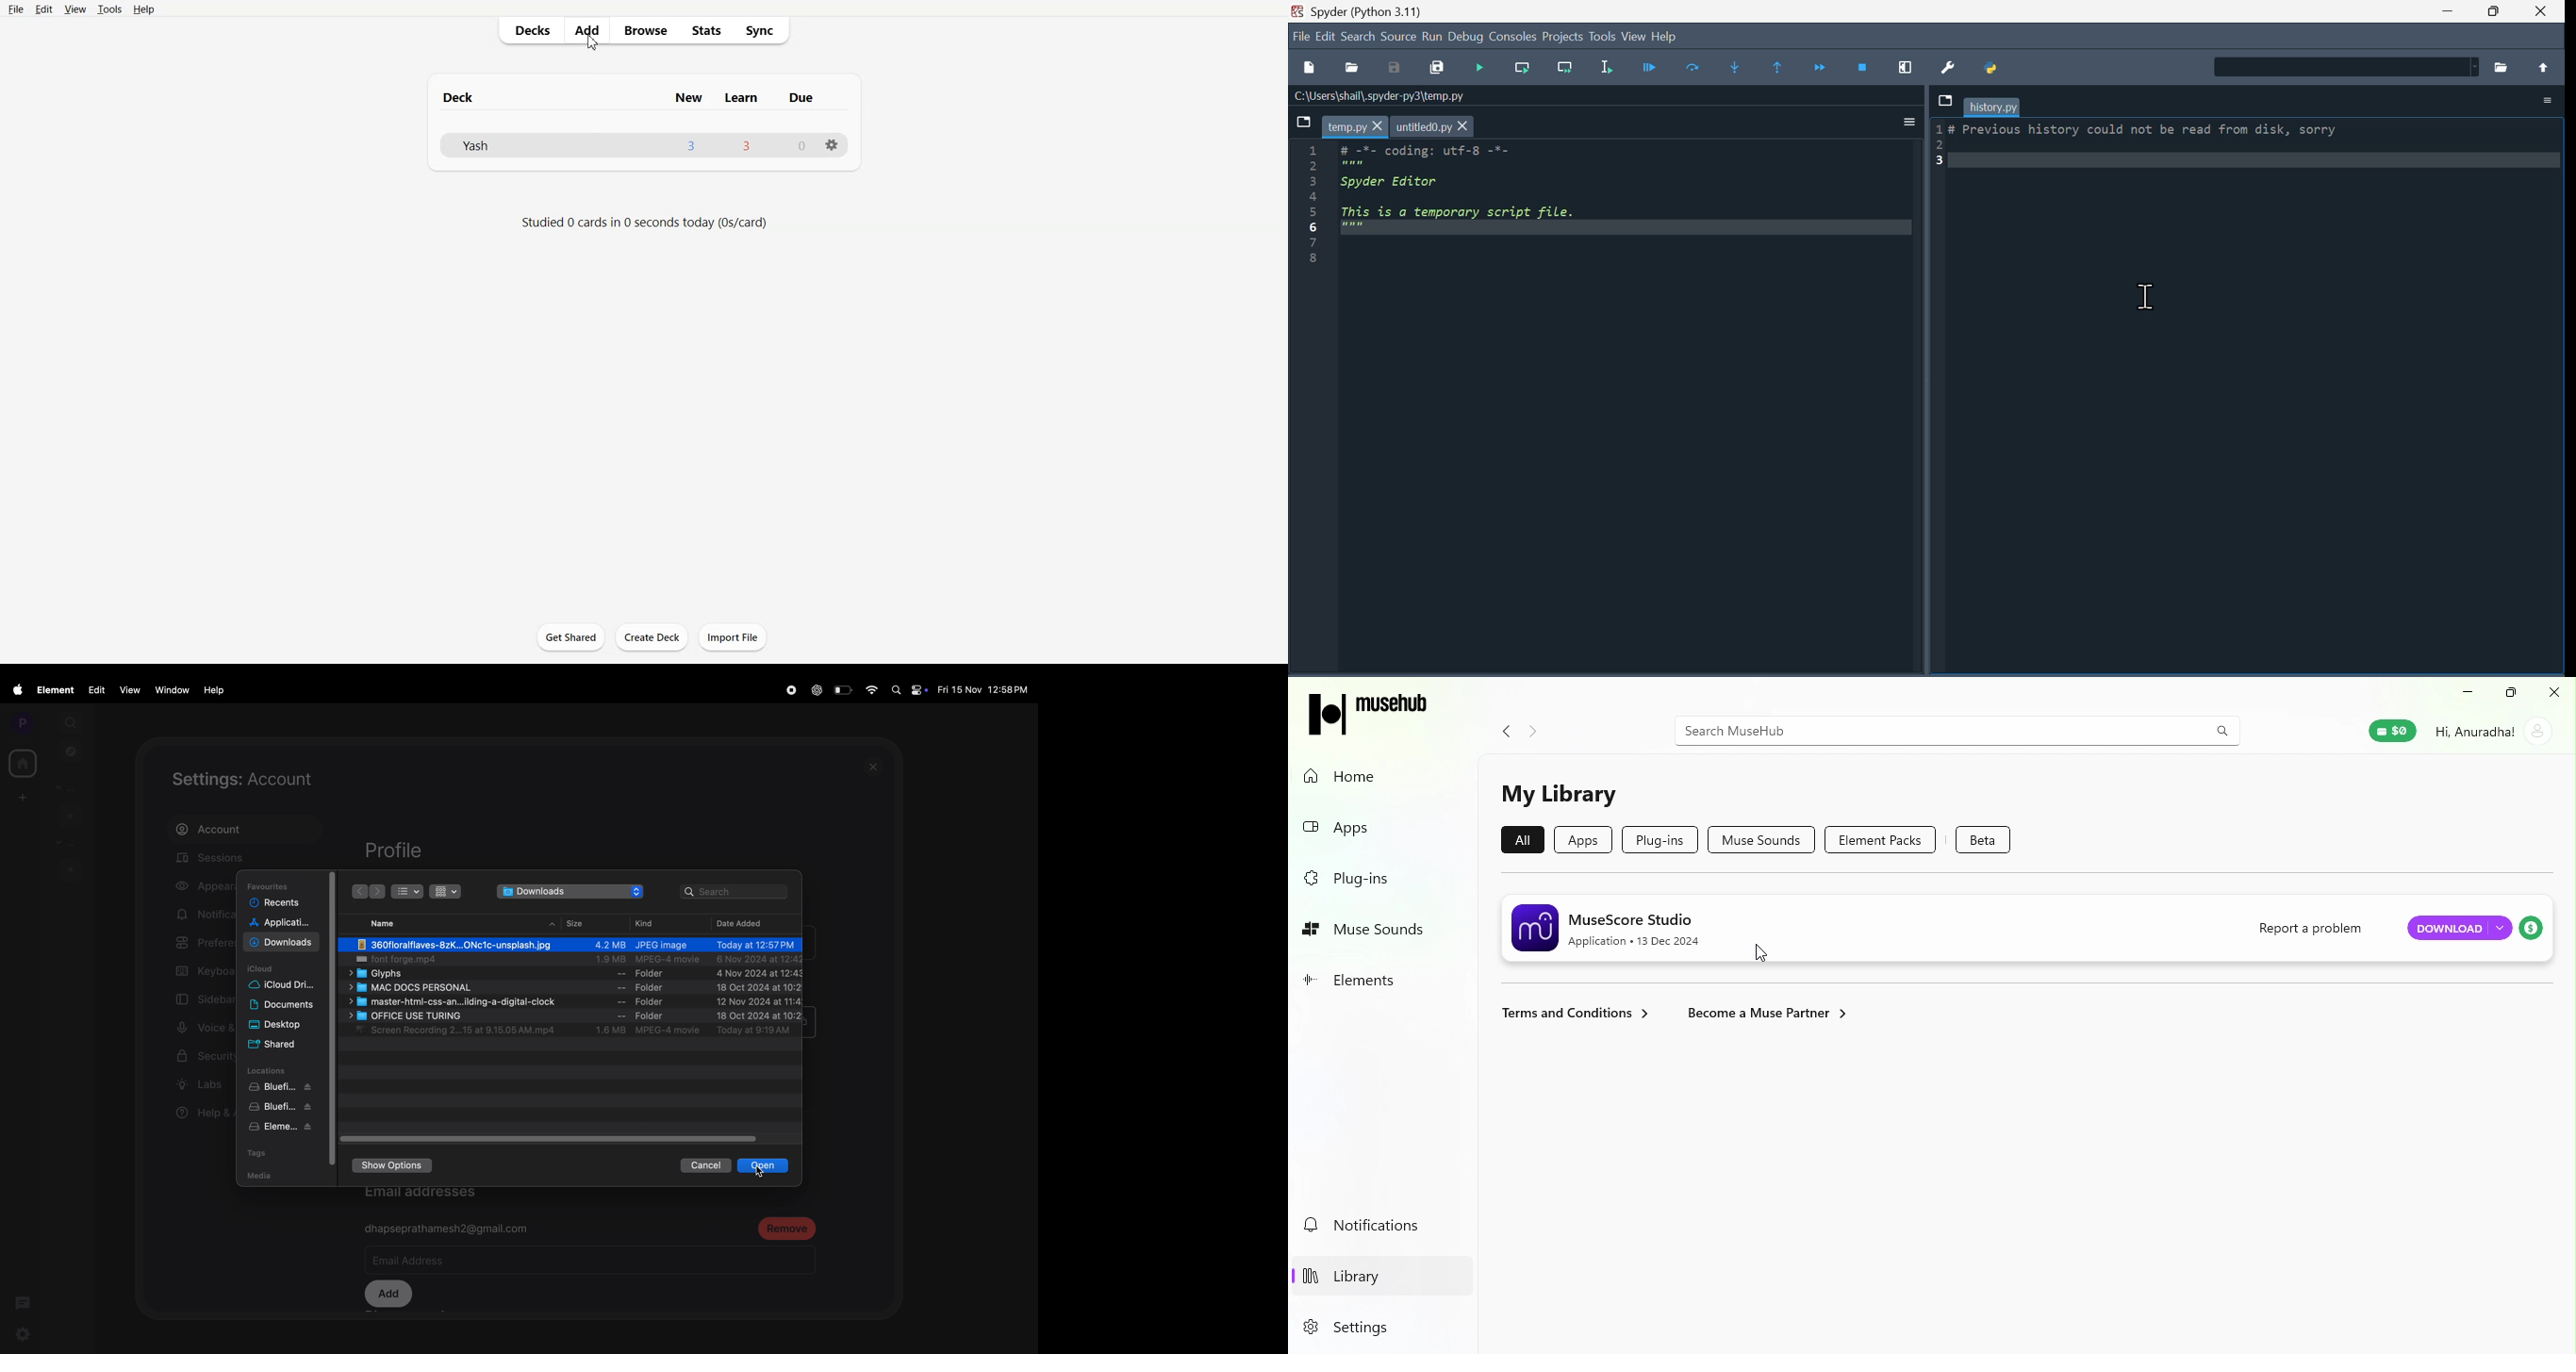 This screenshot has height=1372, width=2576. What do you see at coordinates (478, 96) in the screenshot?
I see `Text 1` at bounding box center [478, 96].